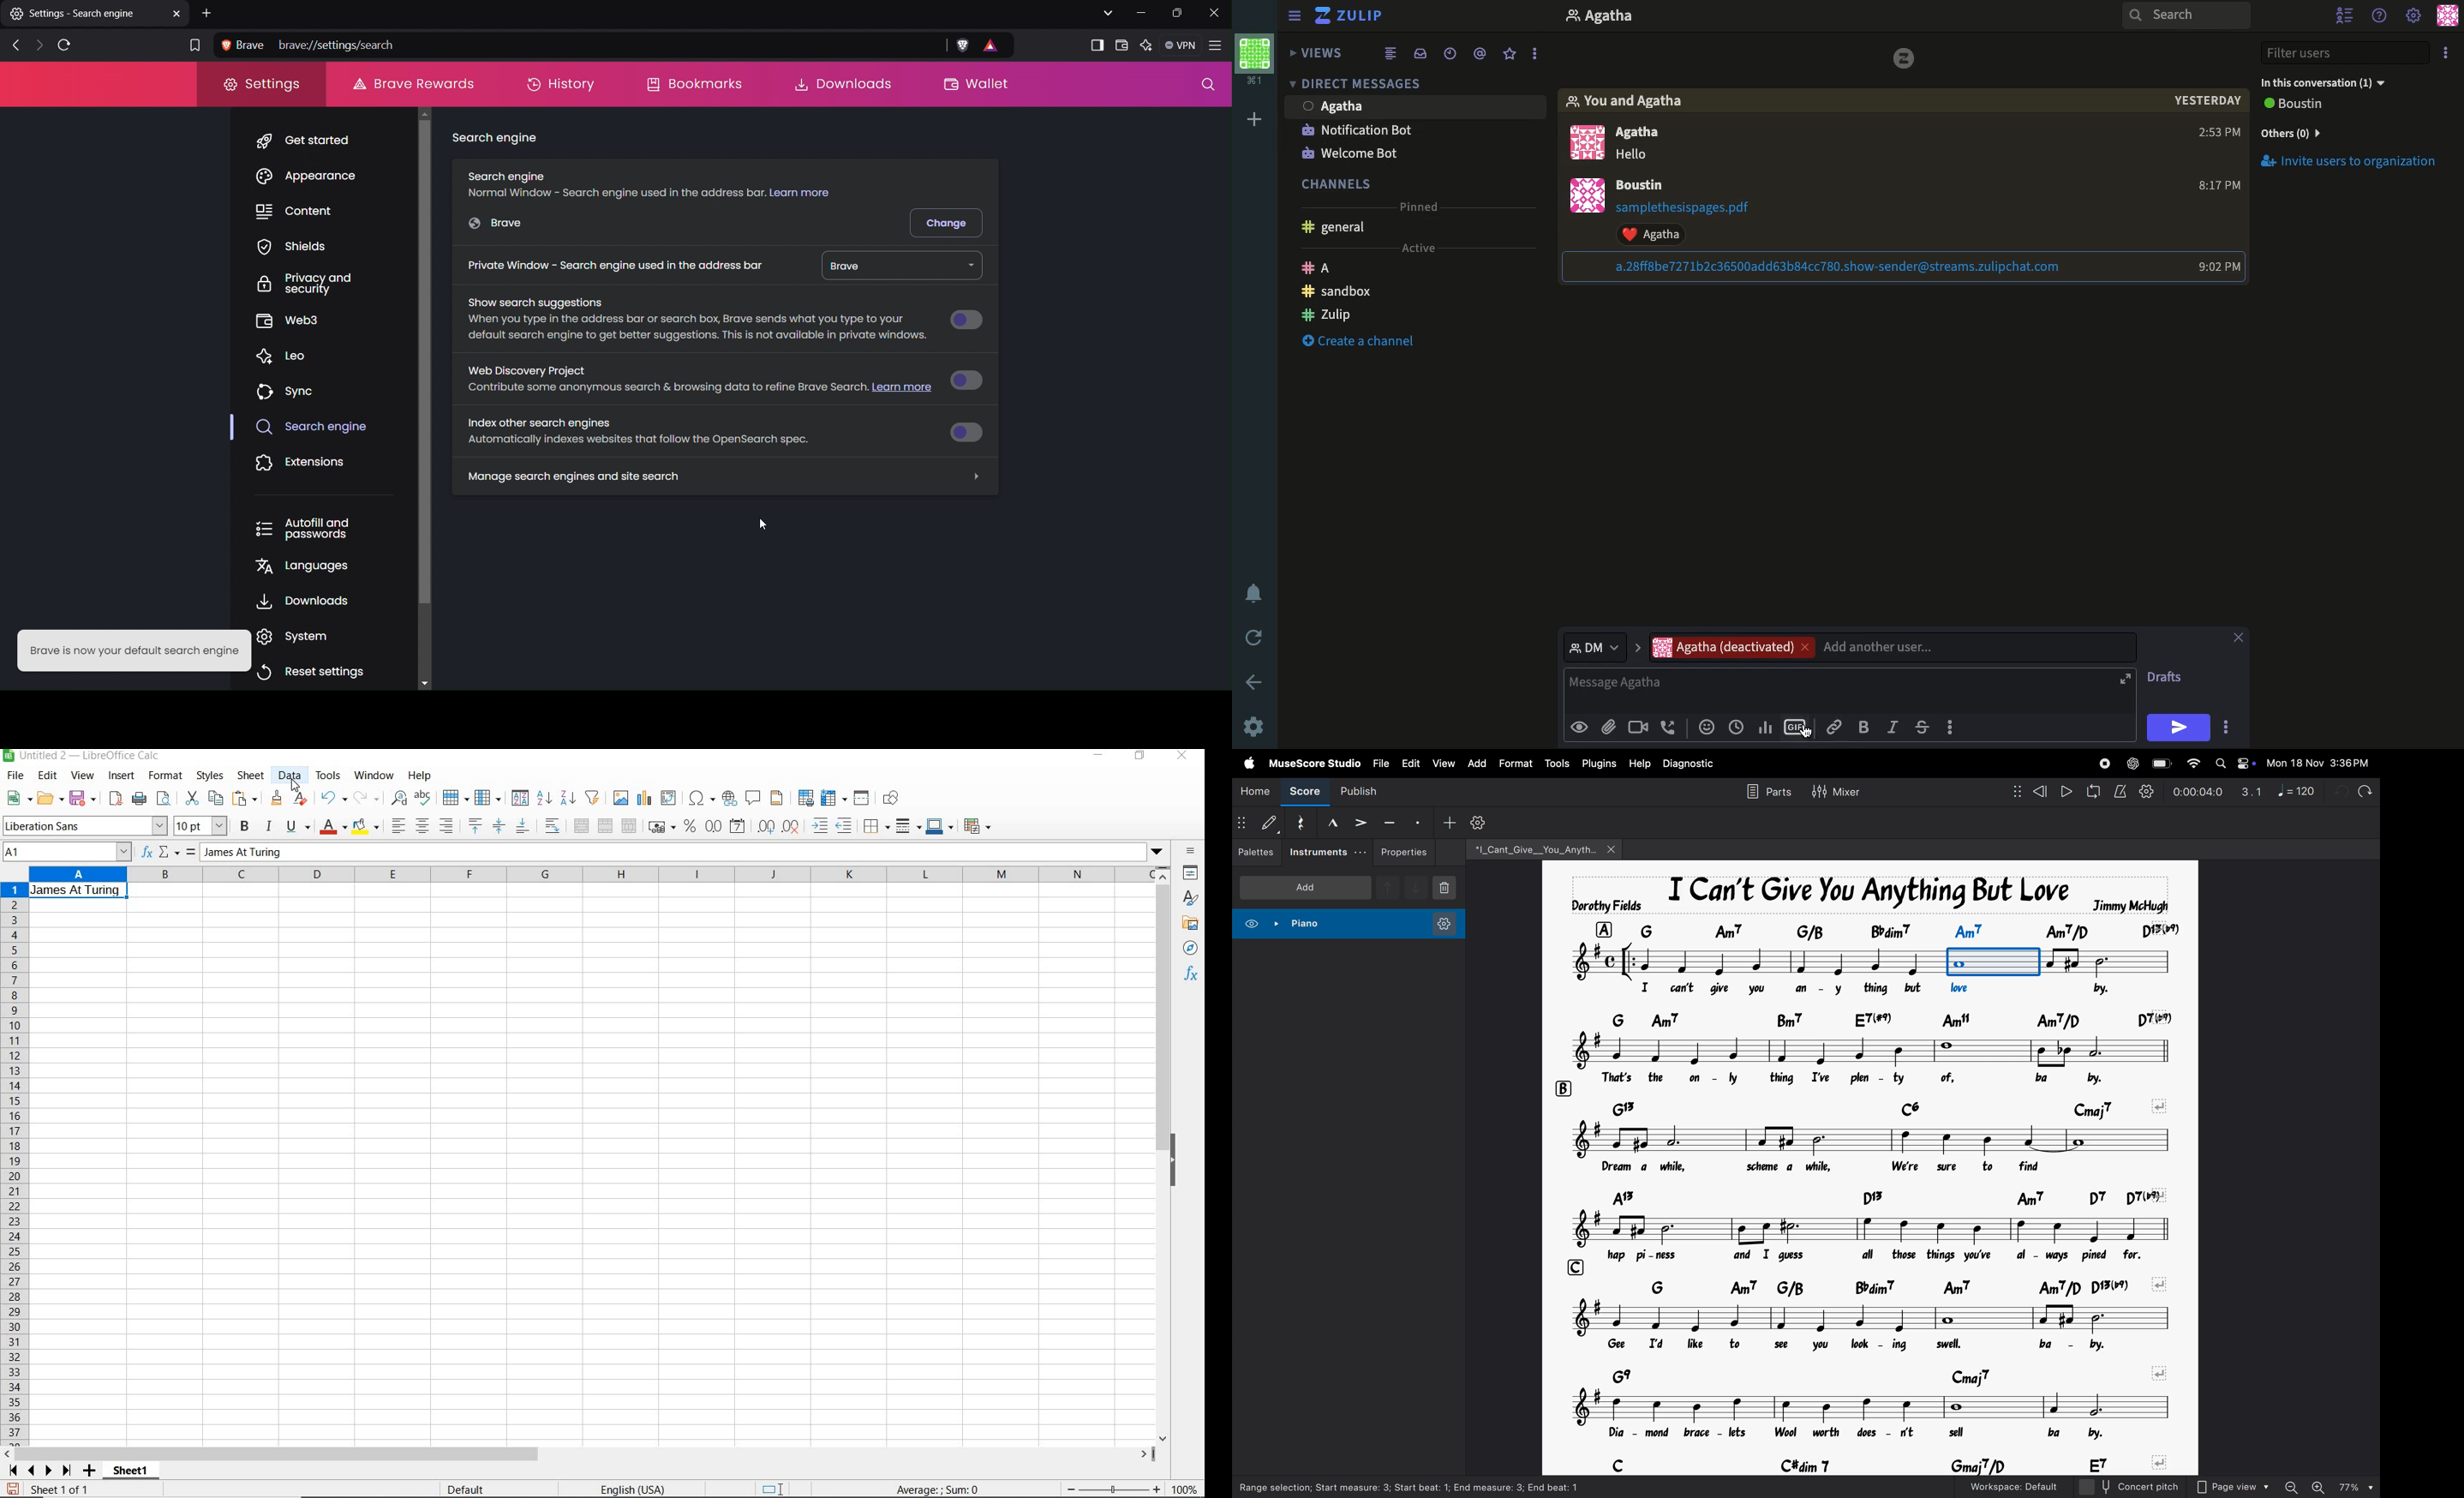  I want to click on gallery, so click(1190, 925).